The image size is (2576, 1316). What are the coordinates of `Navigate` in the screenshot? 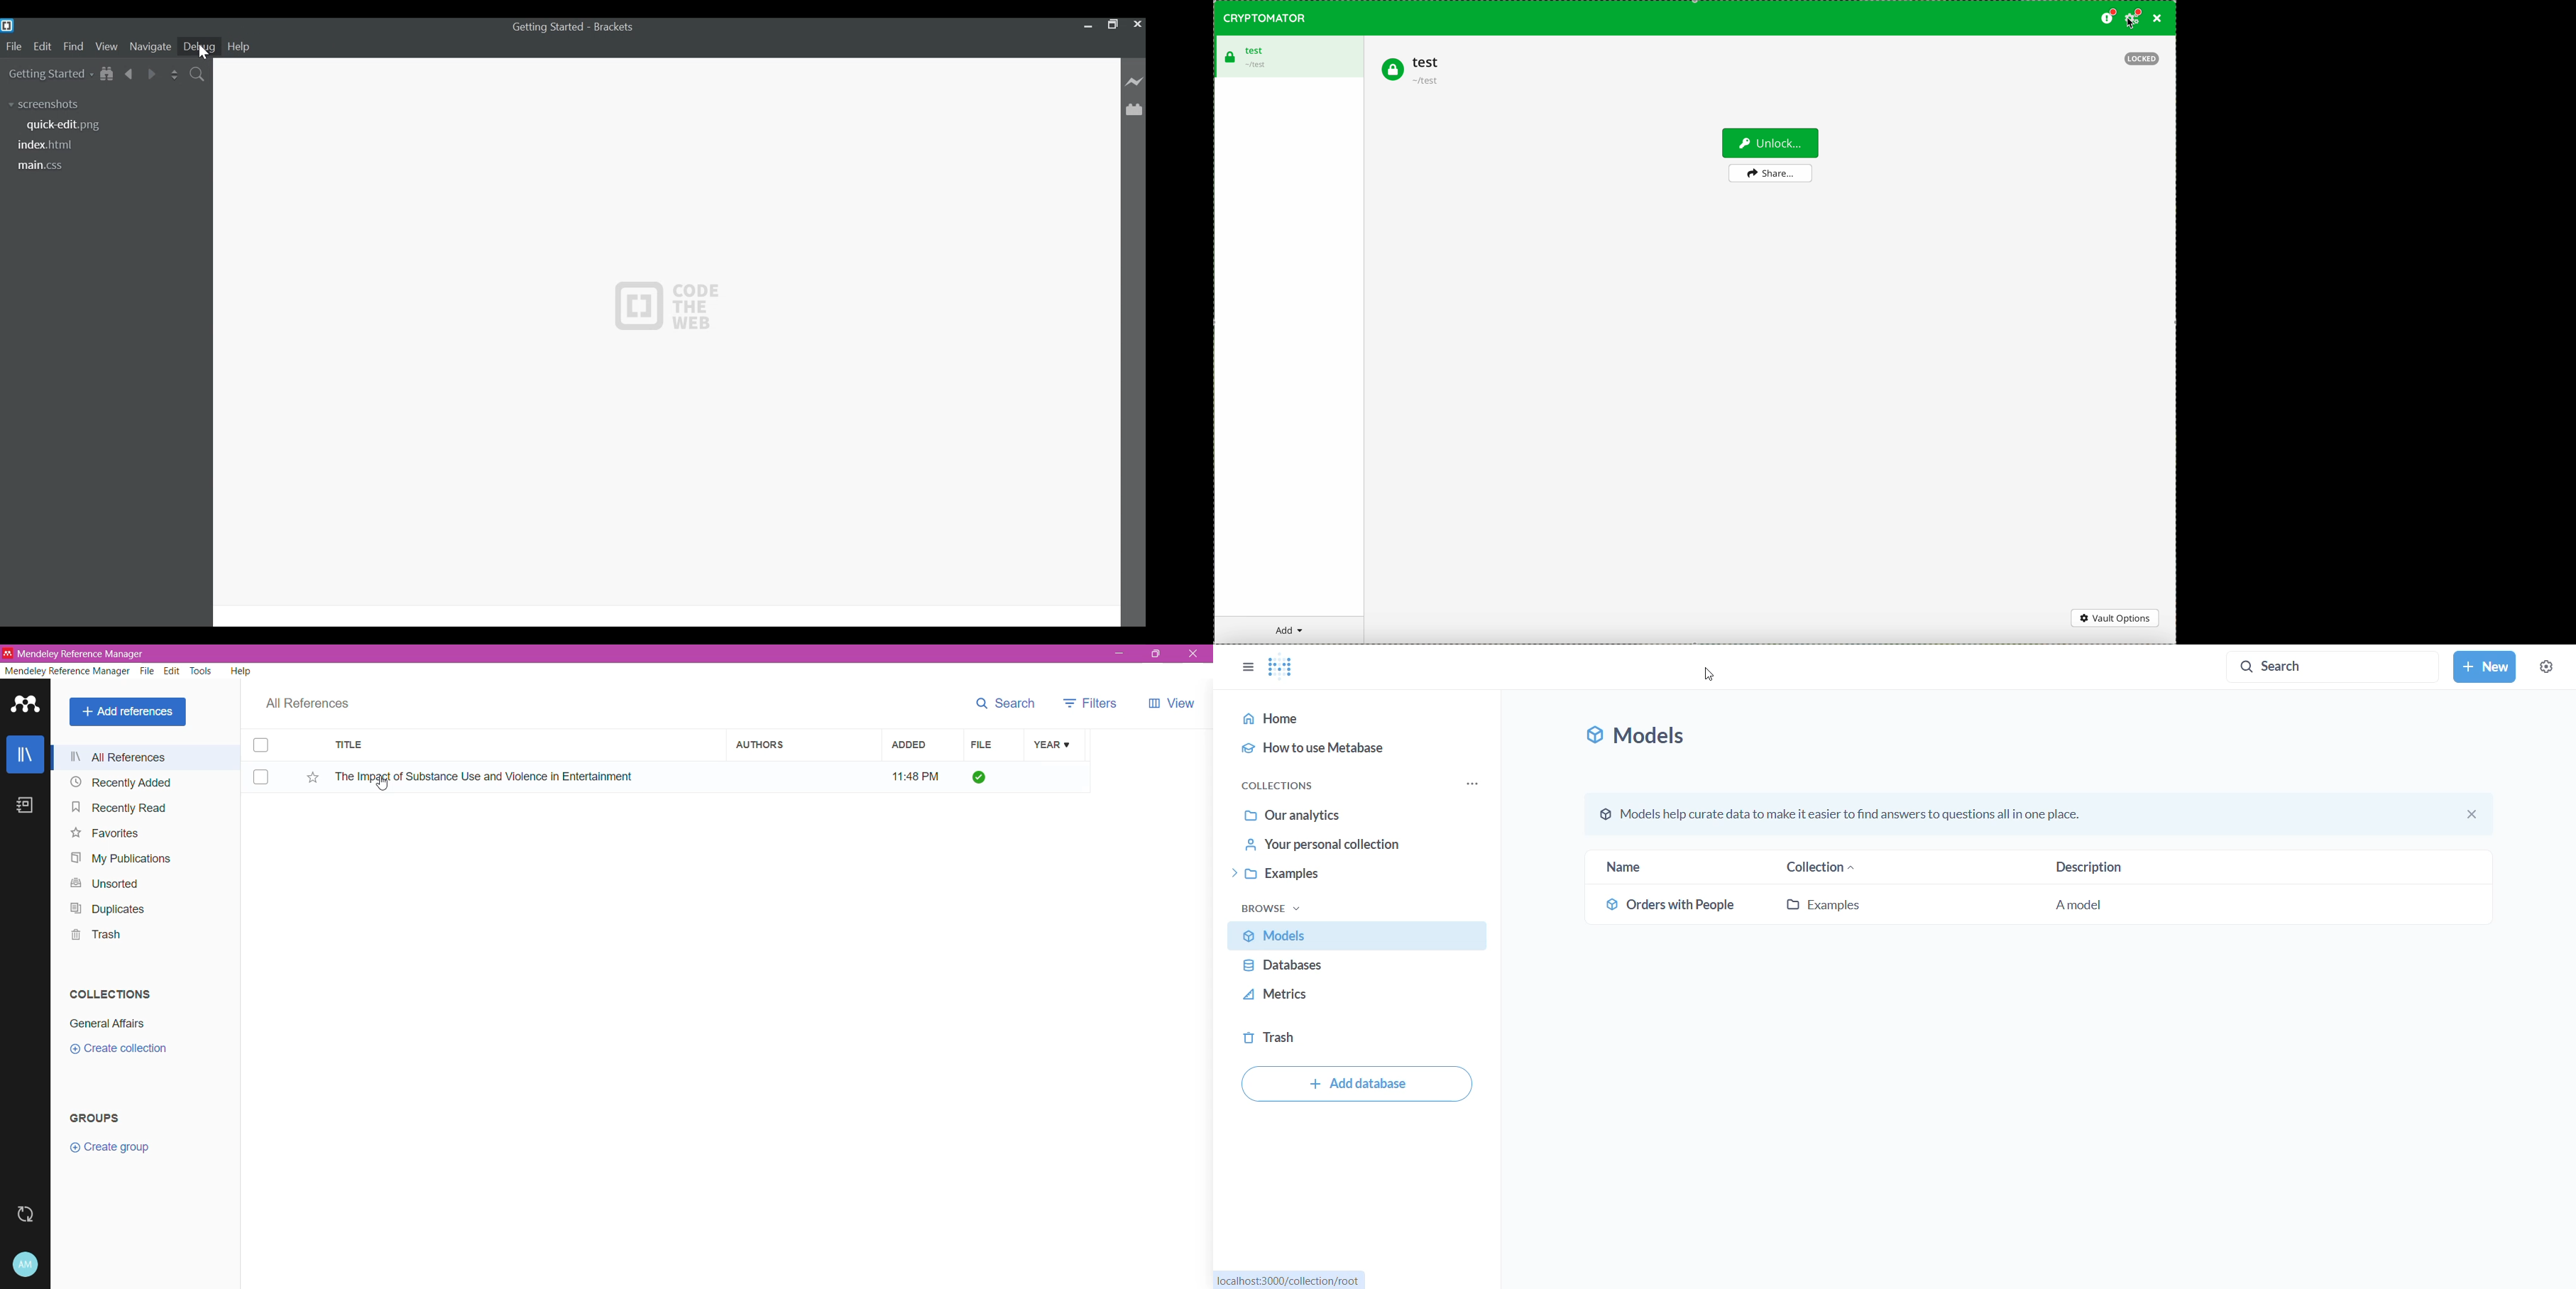 It's located at (151, 45).